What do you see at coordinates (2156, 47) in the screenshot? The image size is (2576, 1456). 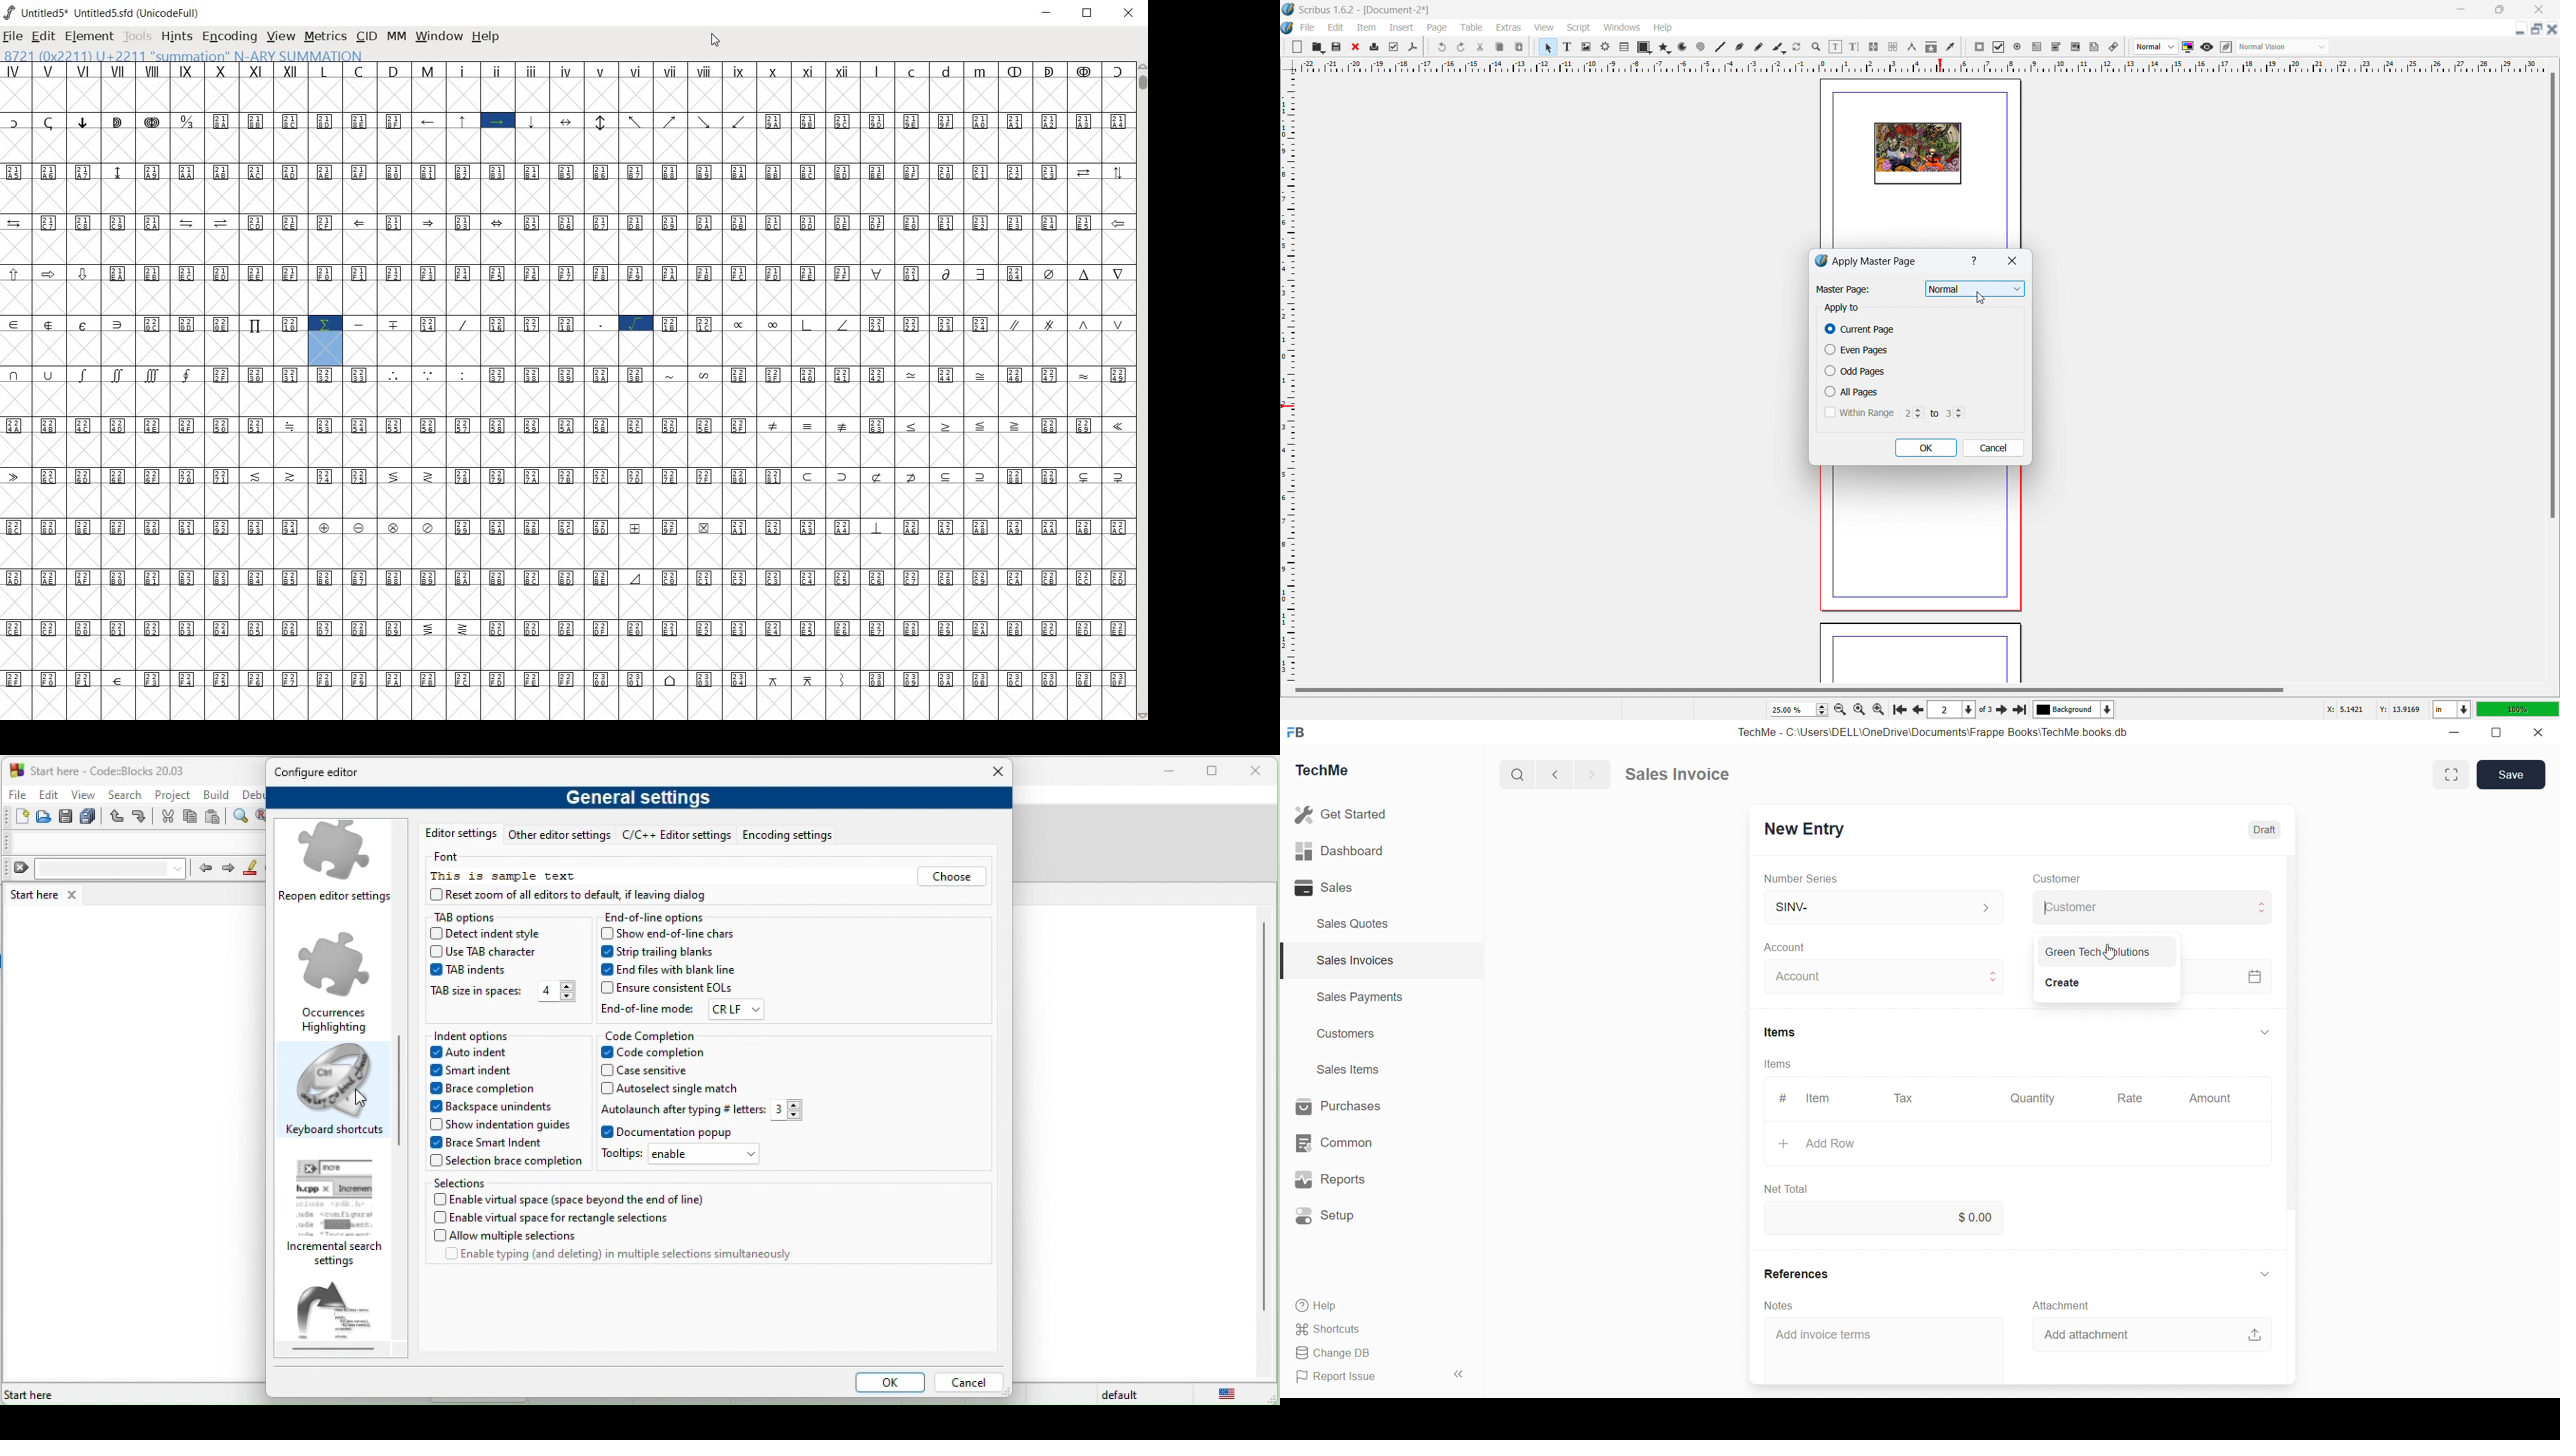 I see `select image preview quality` at bounding box center [2156, 47].